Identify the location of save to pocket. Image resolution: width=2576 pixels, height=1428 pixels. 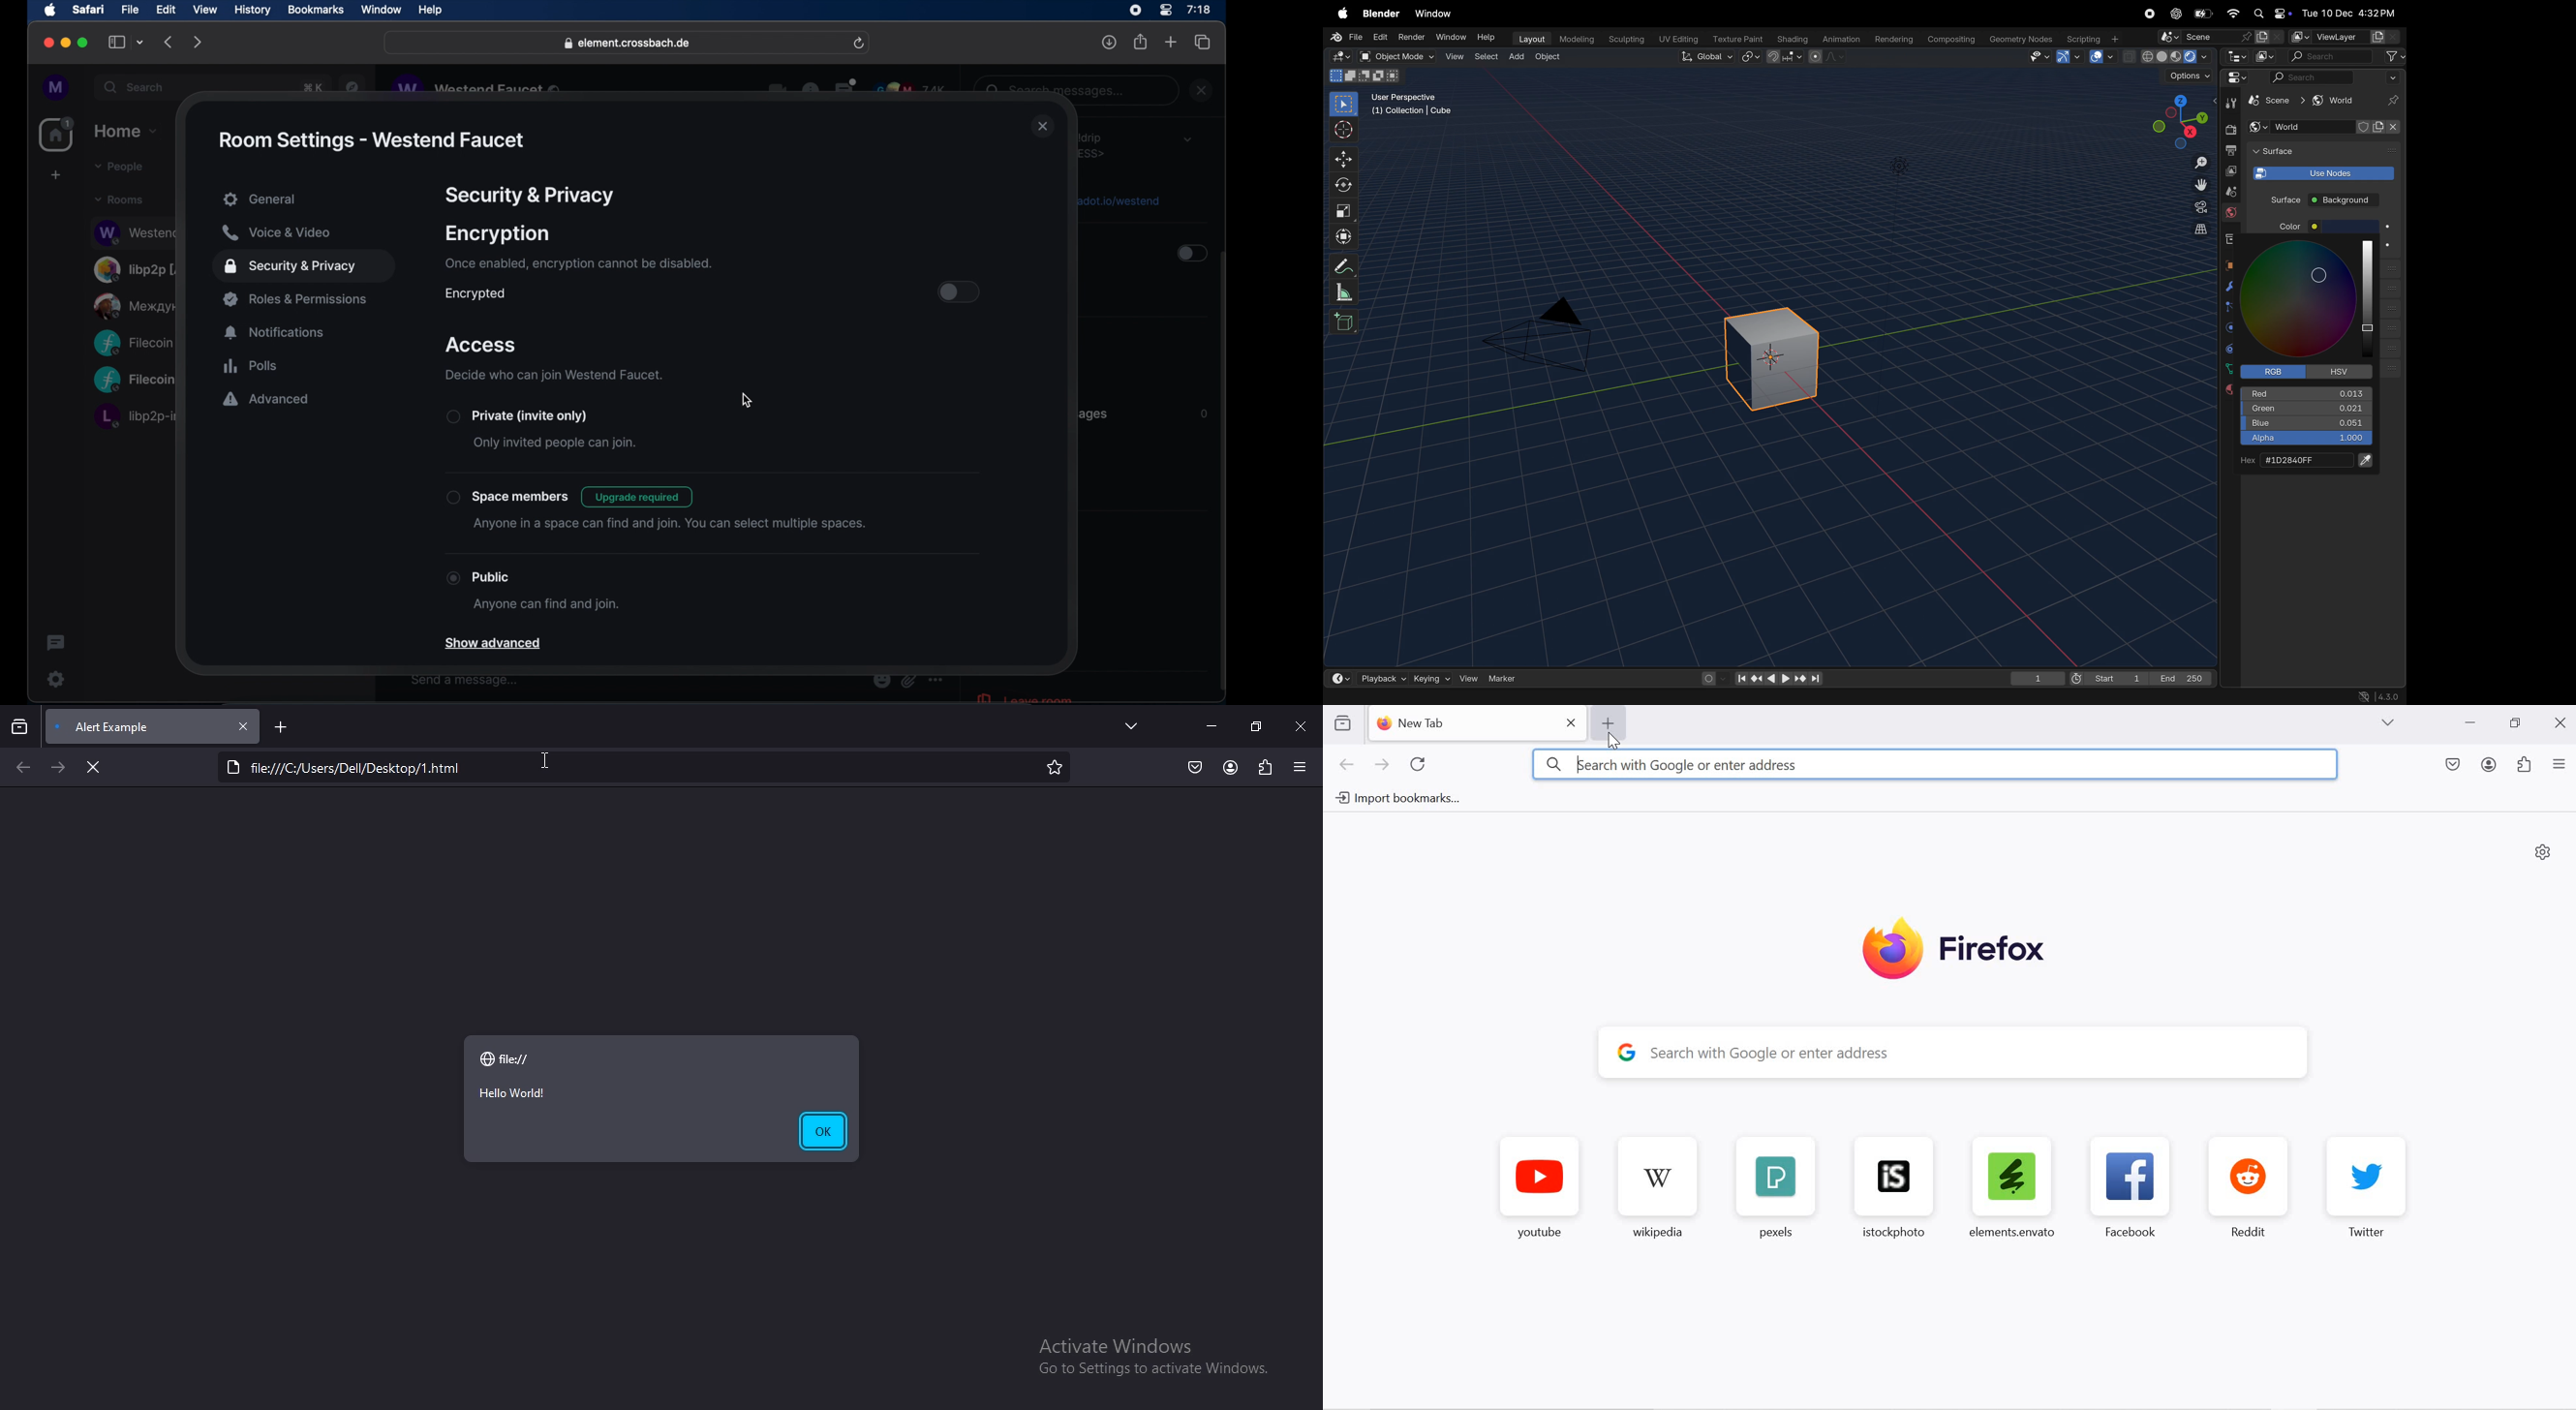
(2455, 766).